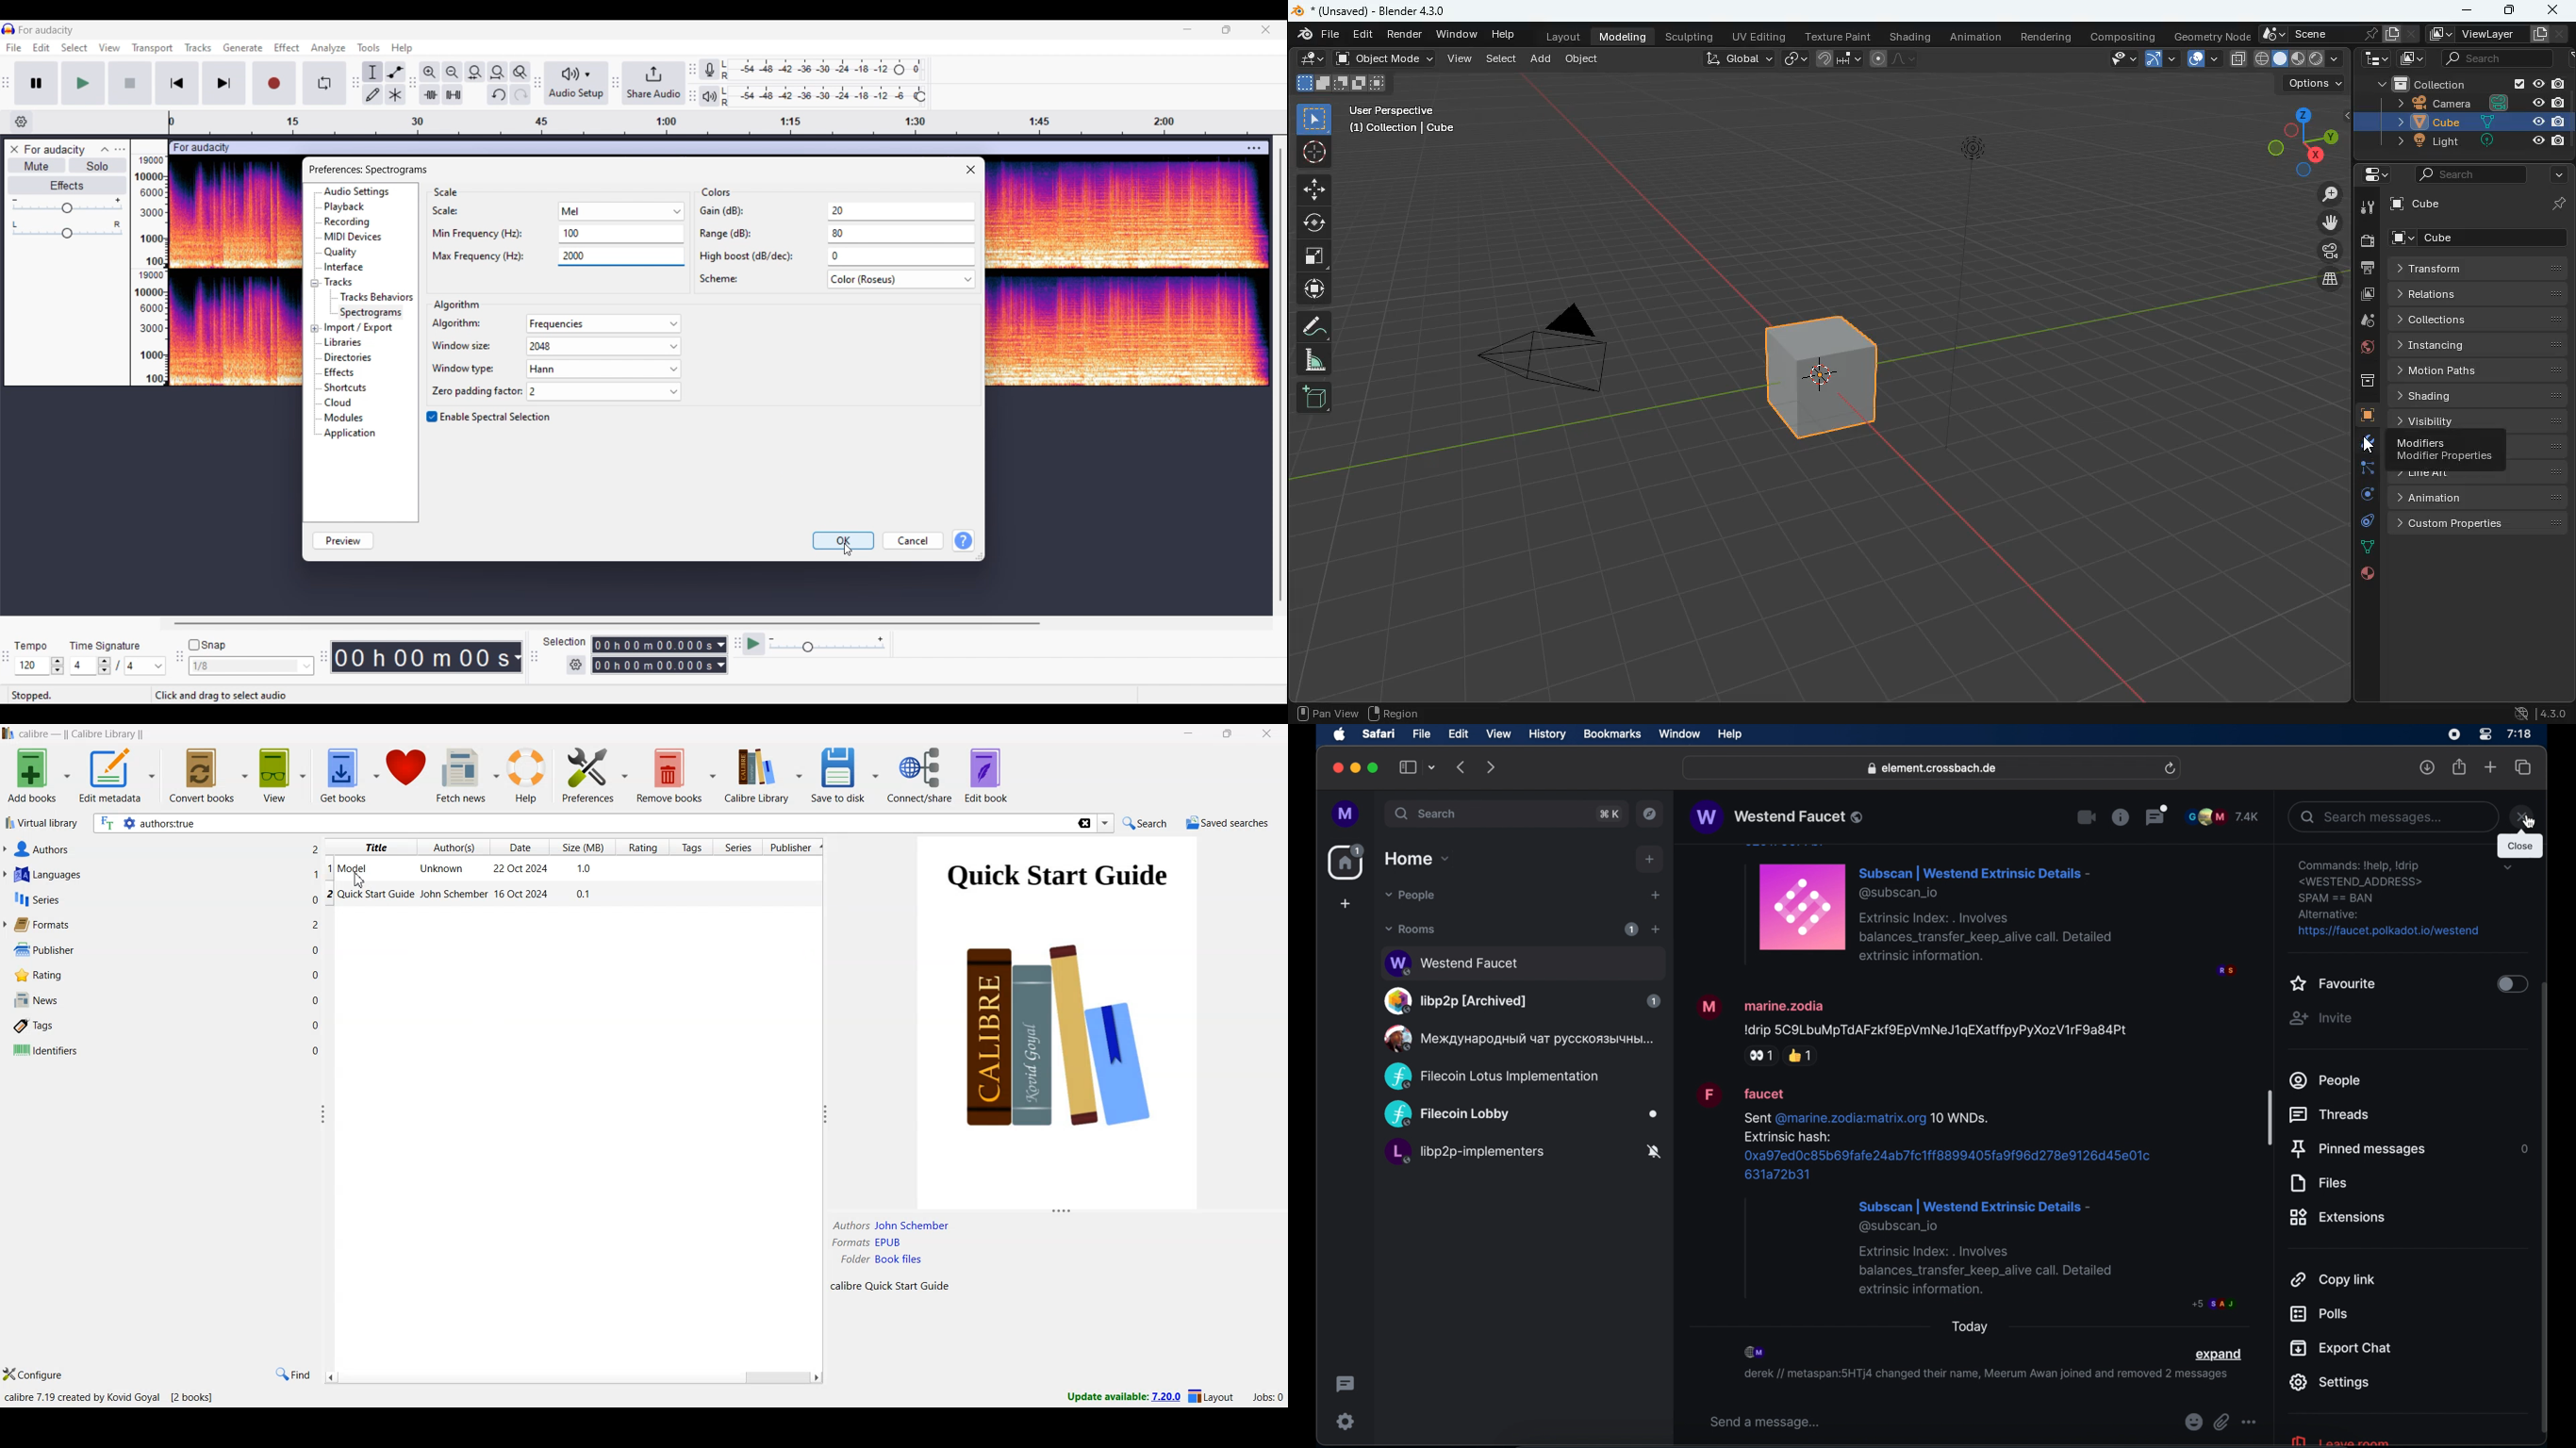 Image resolution: width=2576 pixels, height=1456 pixels. I want to click on polls, so click(2319, 1314).